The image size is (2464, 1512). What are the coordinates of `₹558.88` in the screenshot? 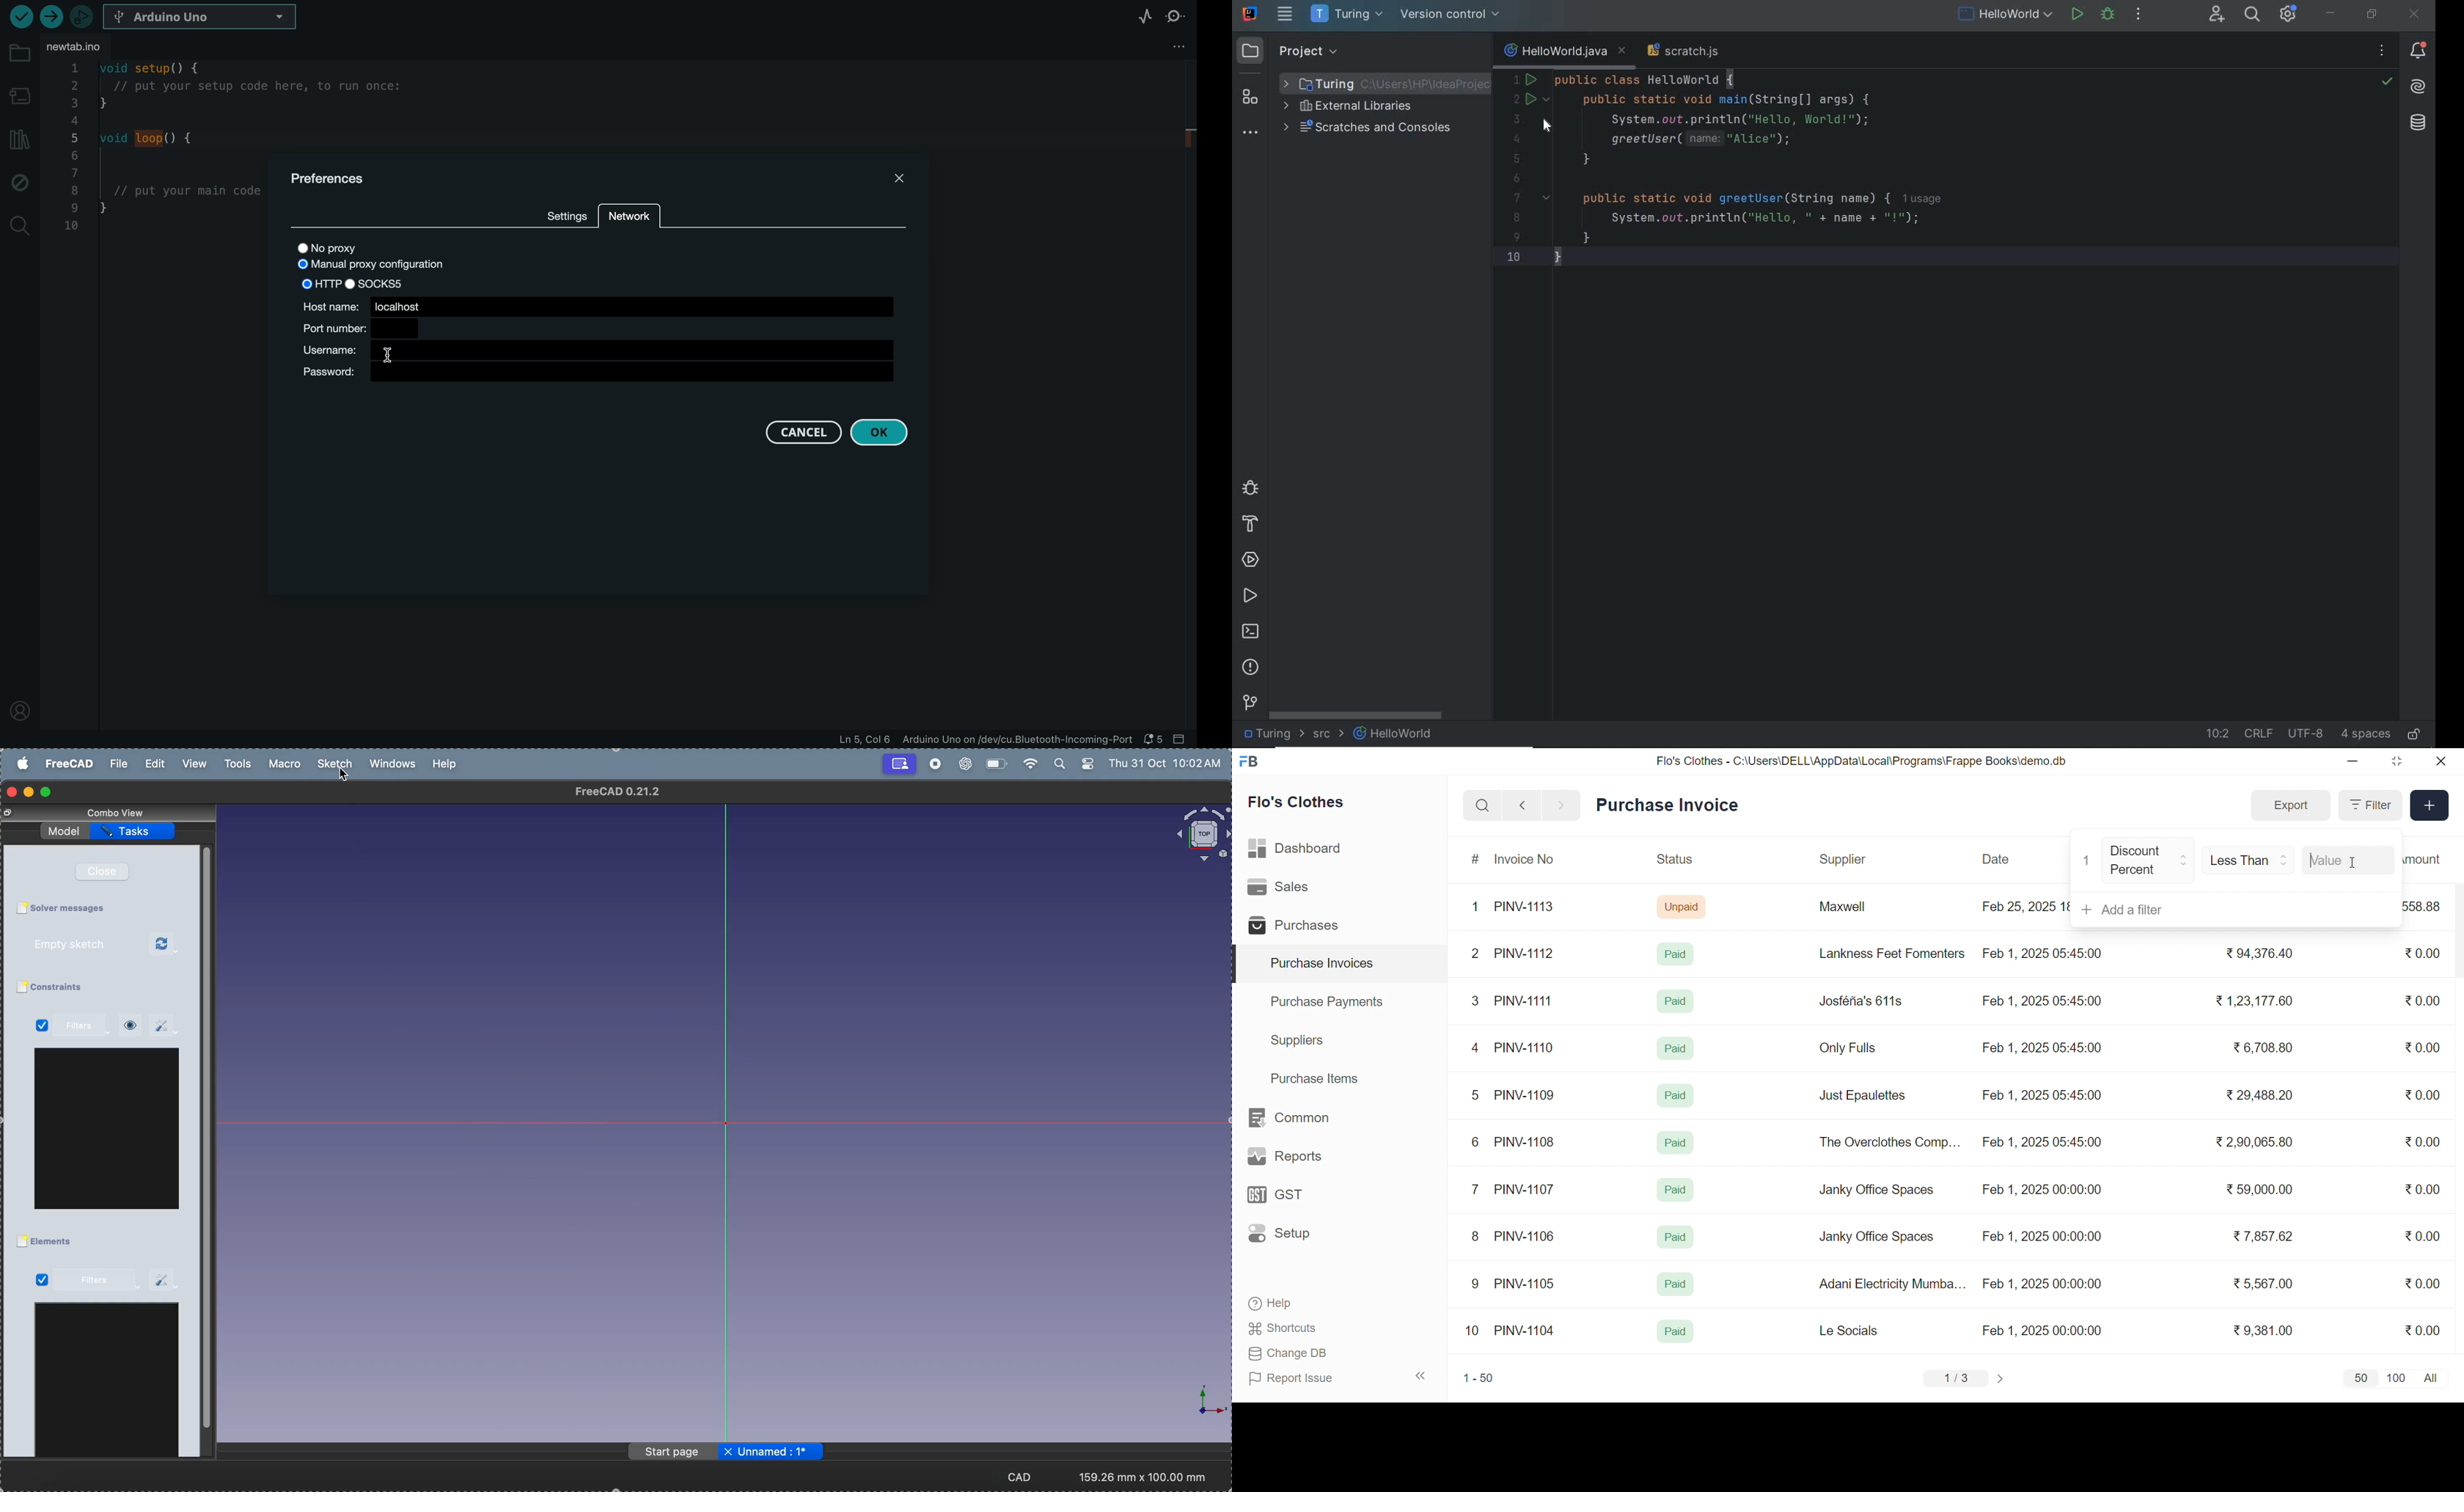 It's located at (2427, 906).